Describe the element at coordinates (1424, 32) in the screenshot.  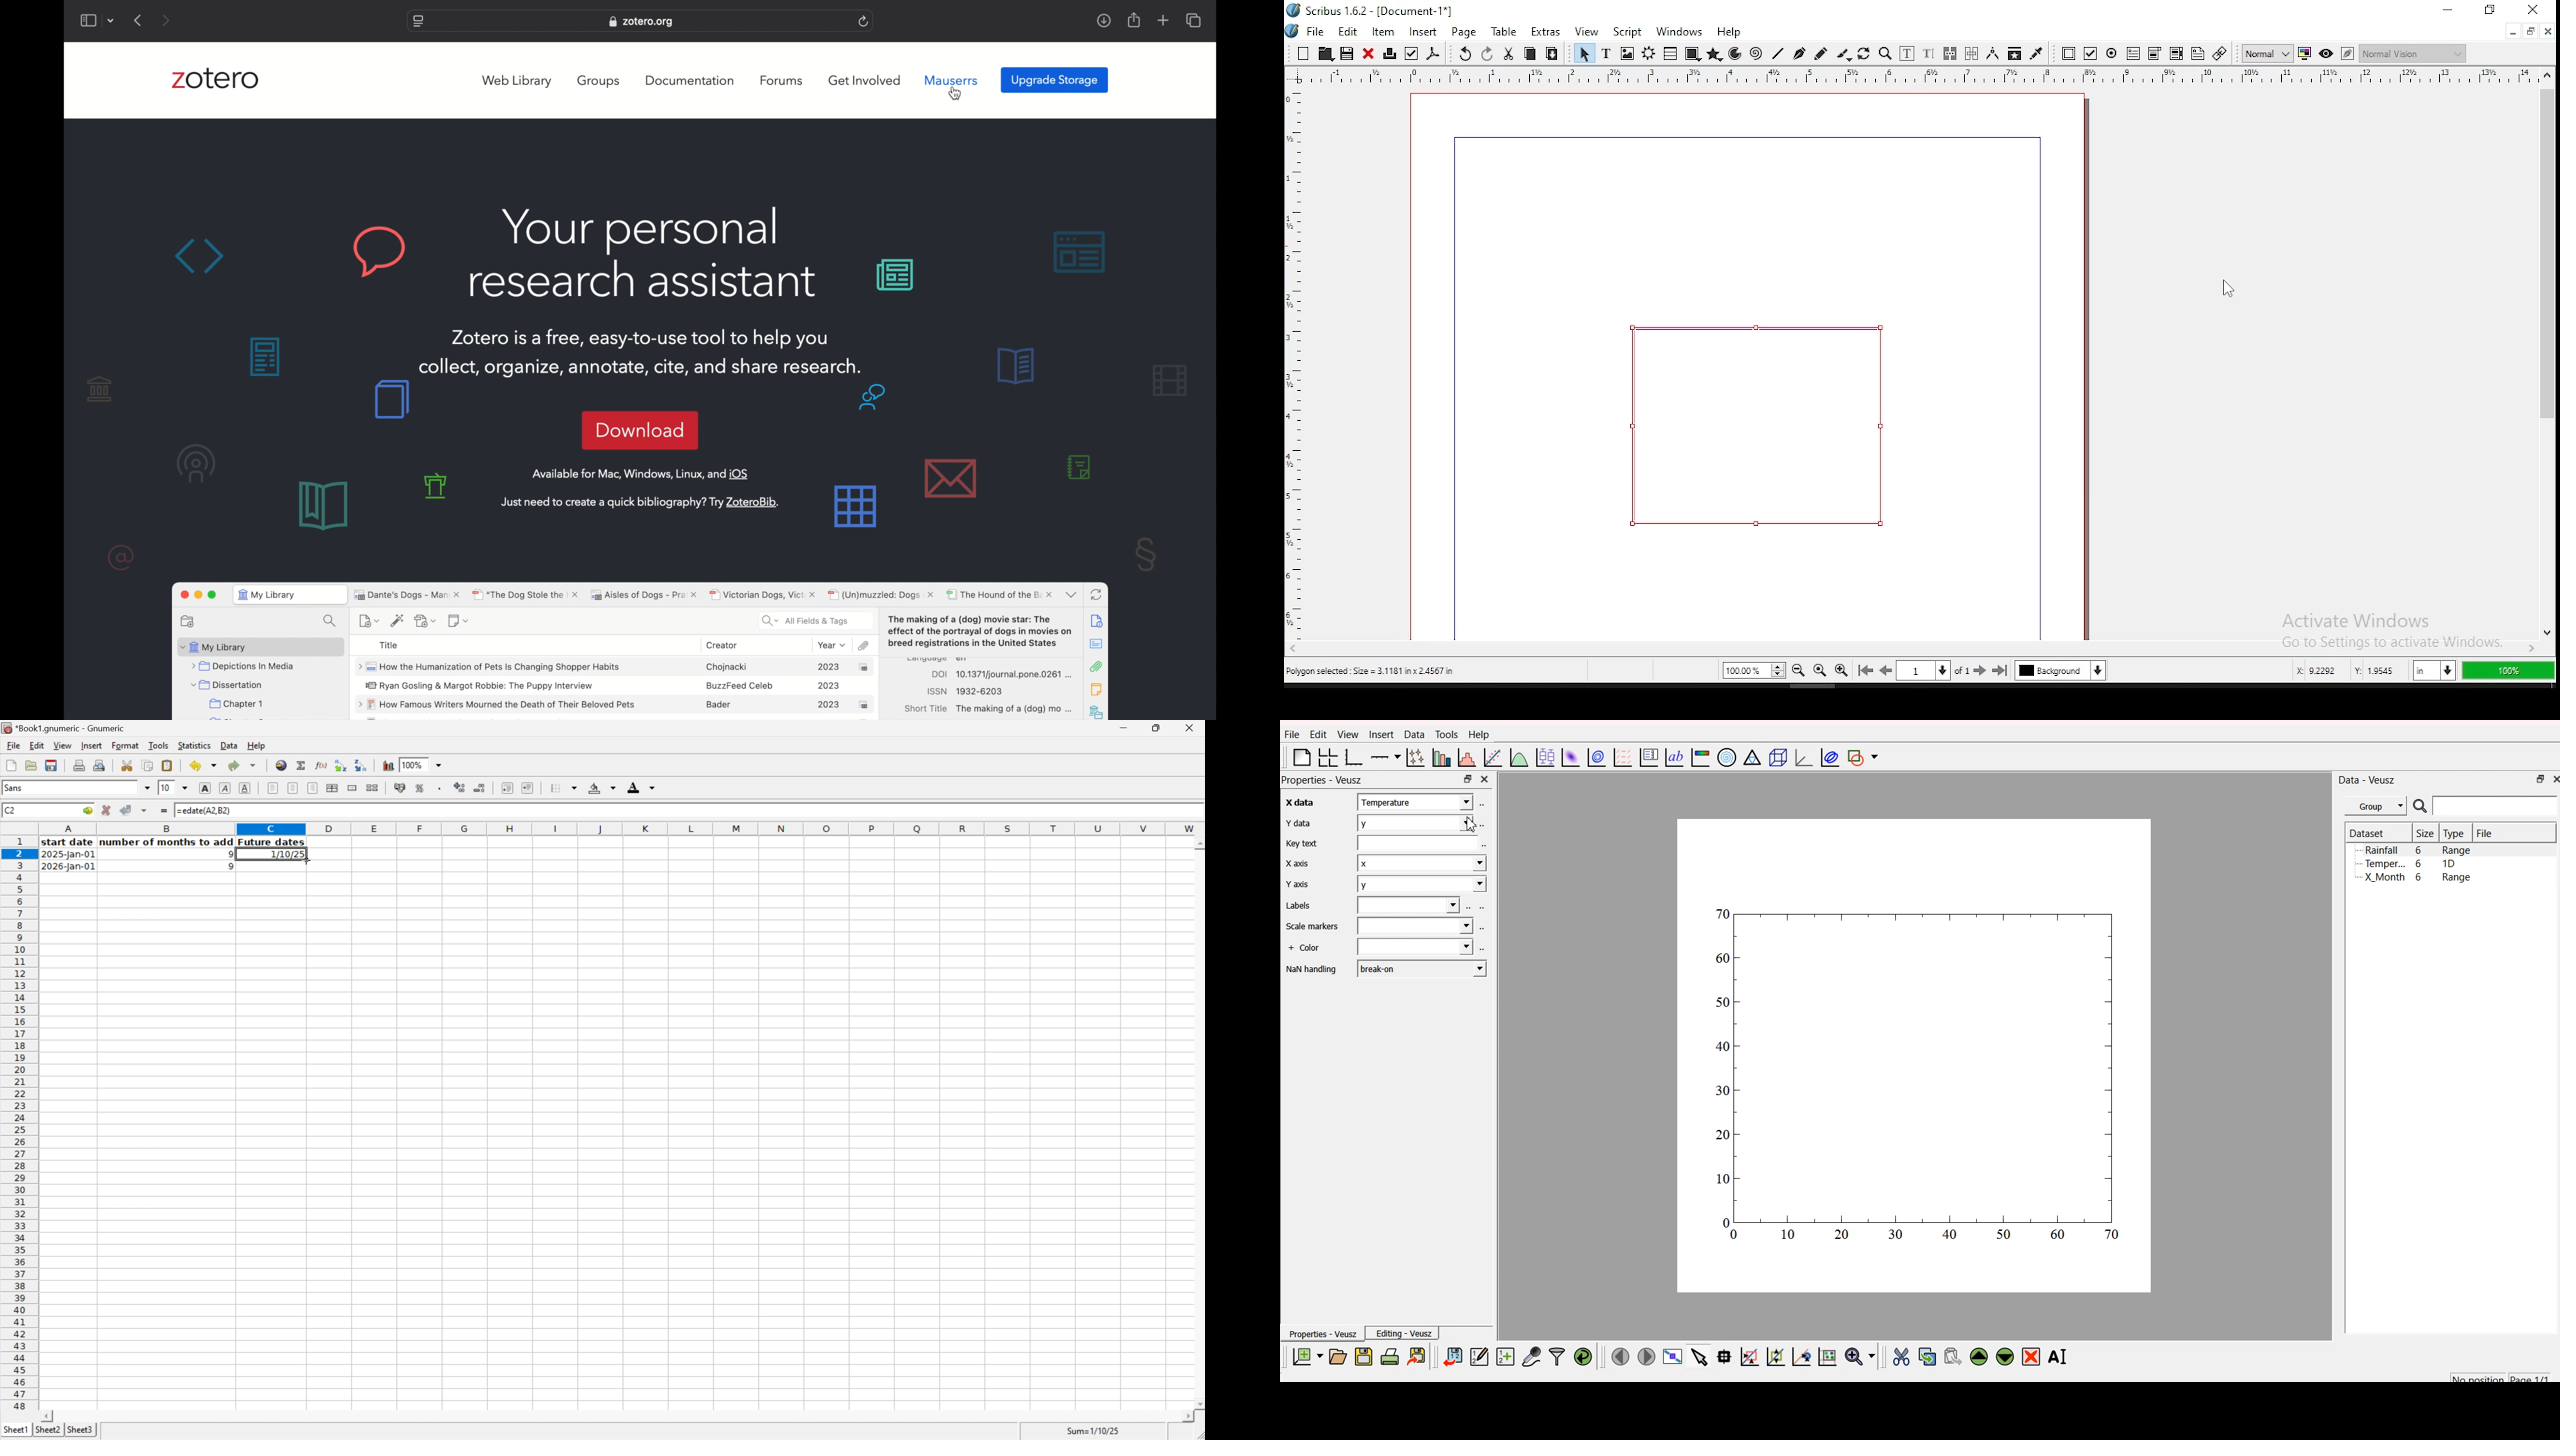
I see `insert` at that location.